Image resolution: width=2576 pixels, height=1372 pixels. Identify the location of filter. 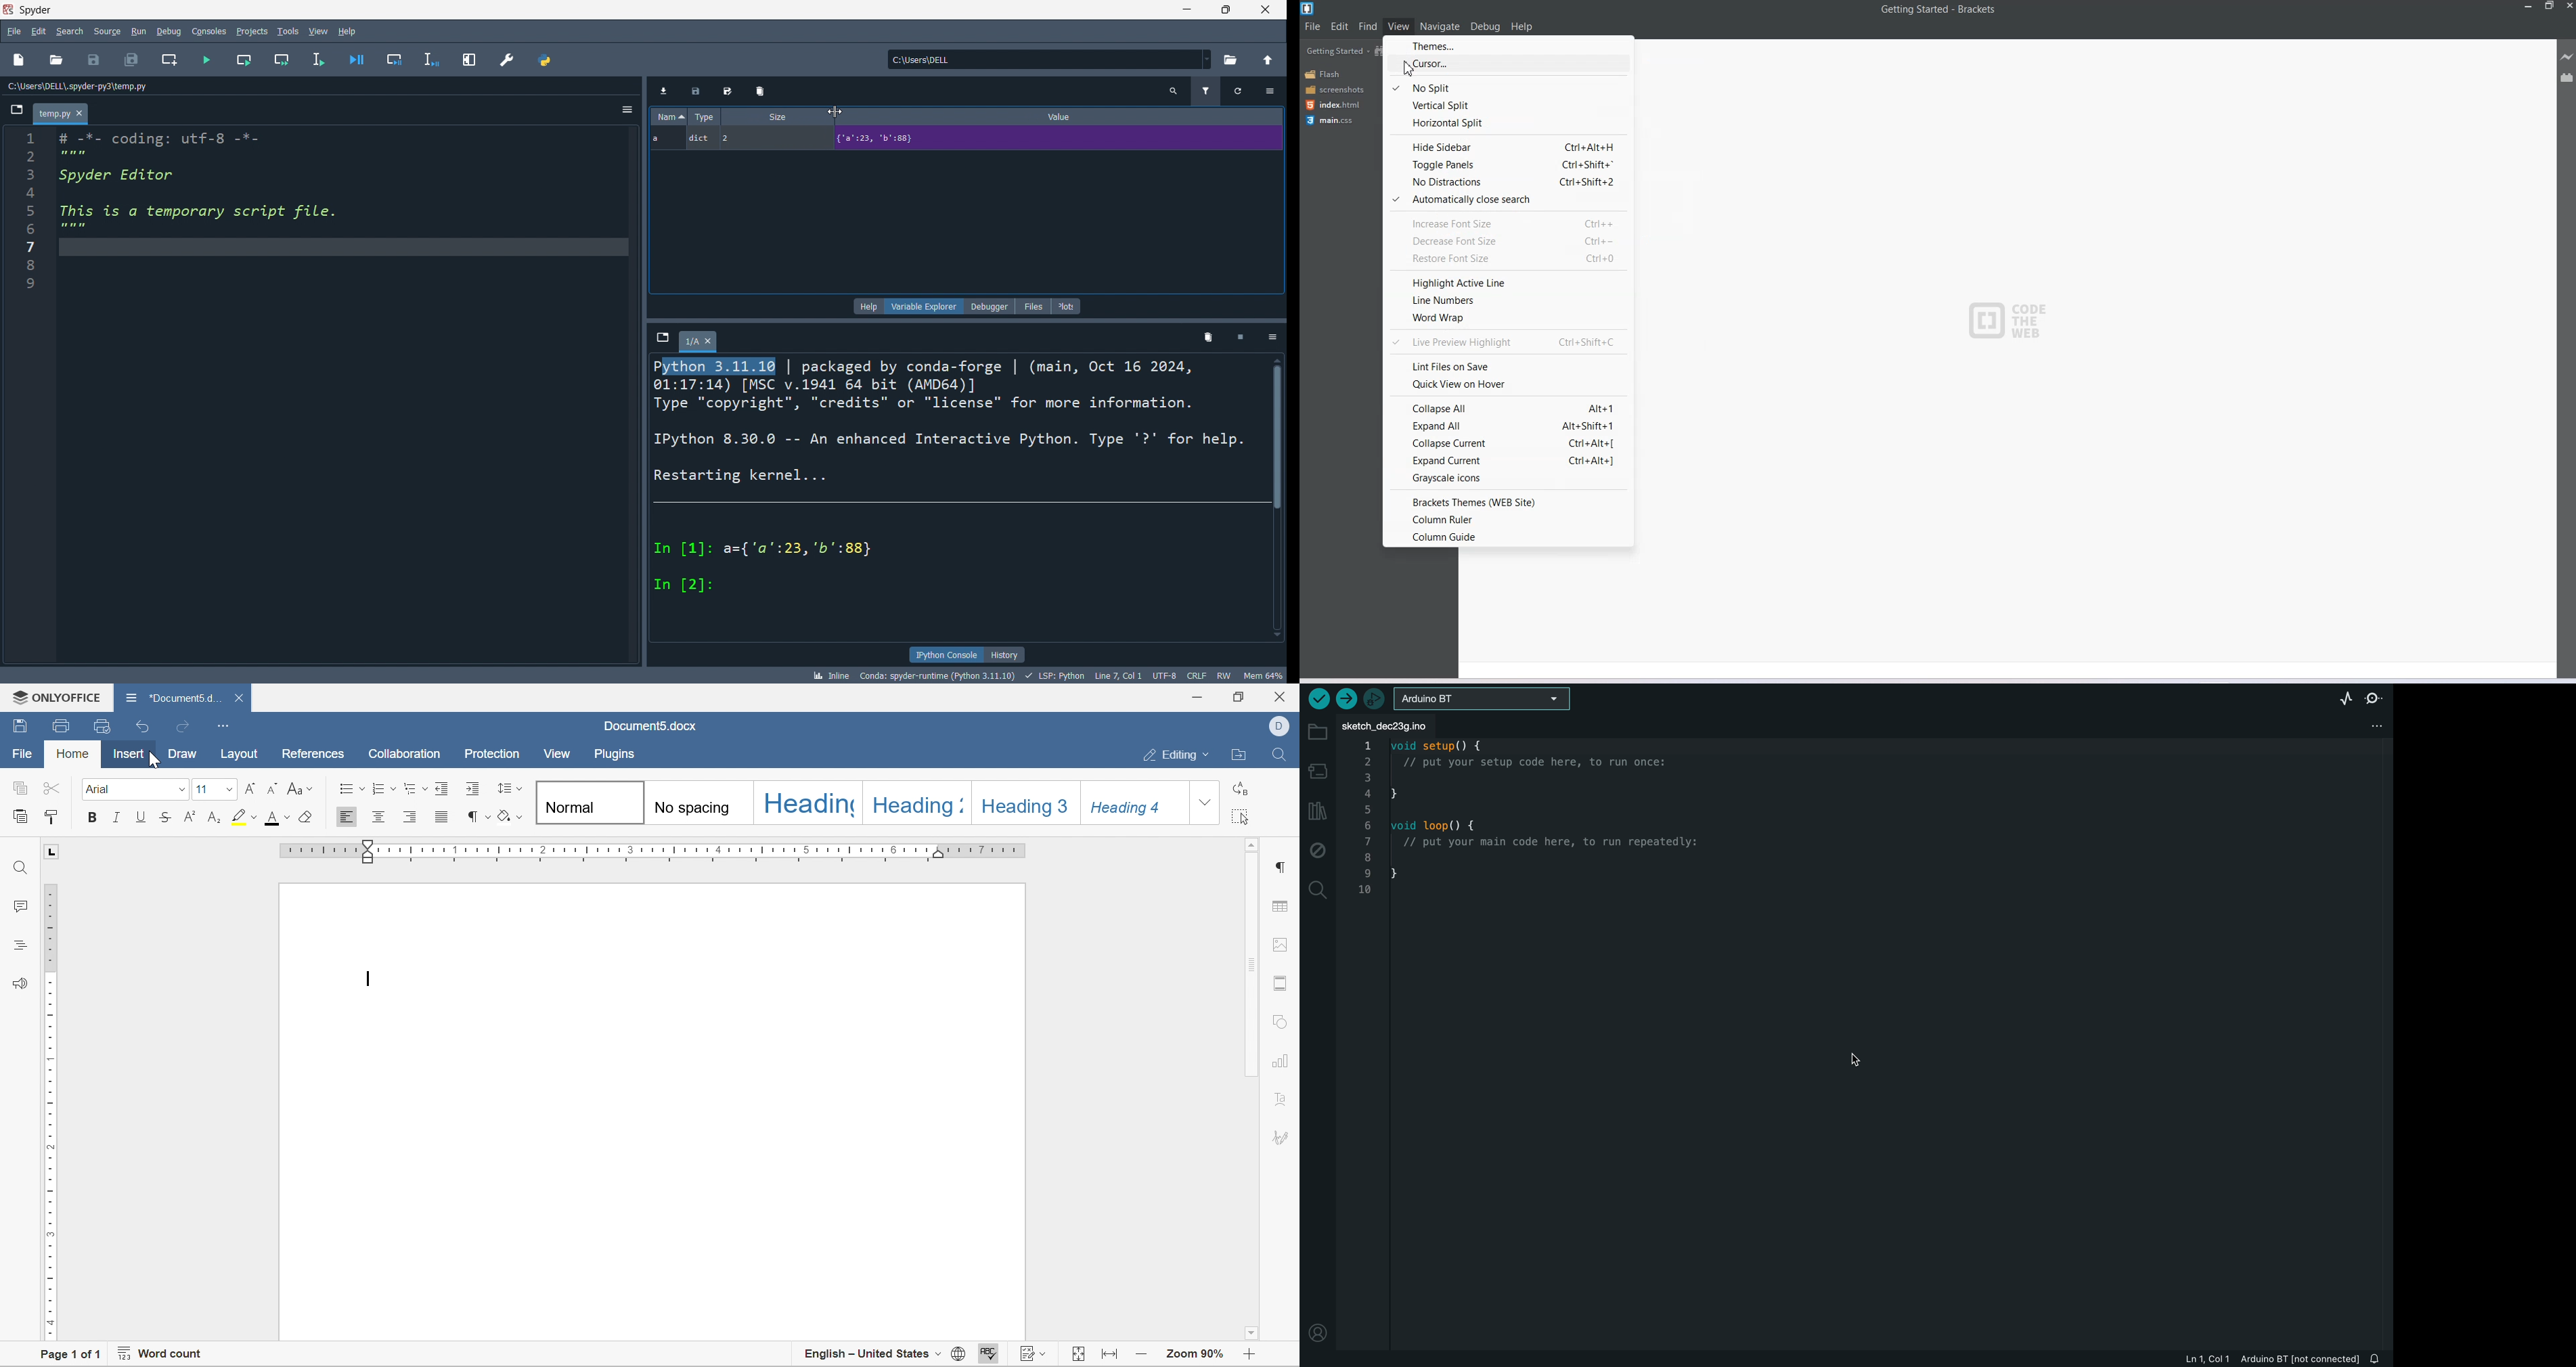
(1205, 91).